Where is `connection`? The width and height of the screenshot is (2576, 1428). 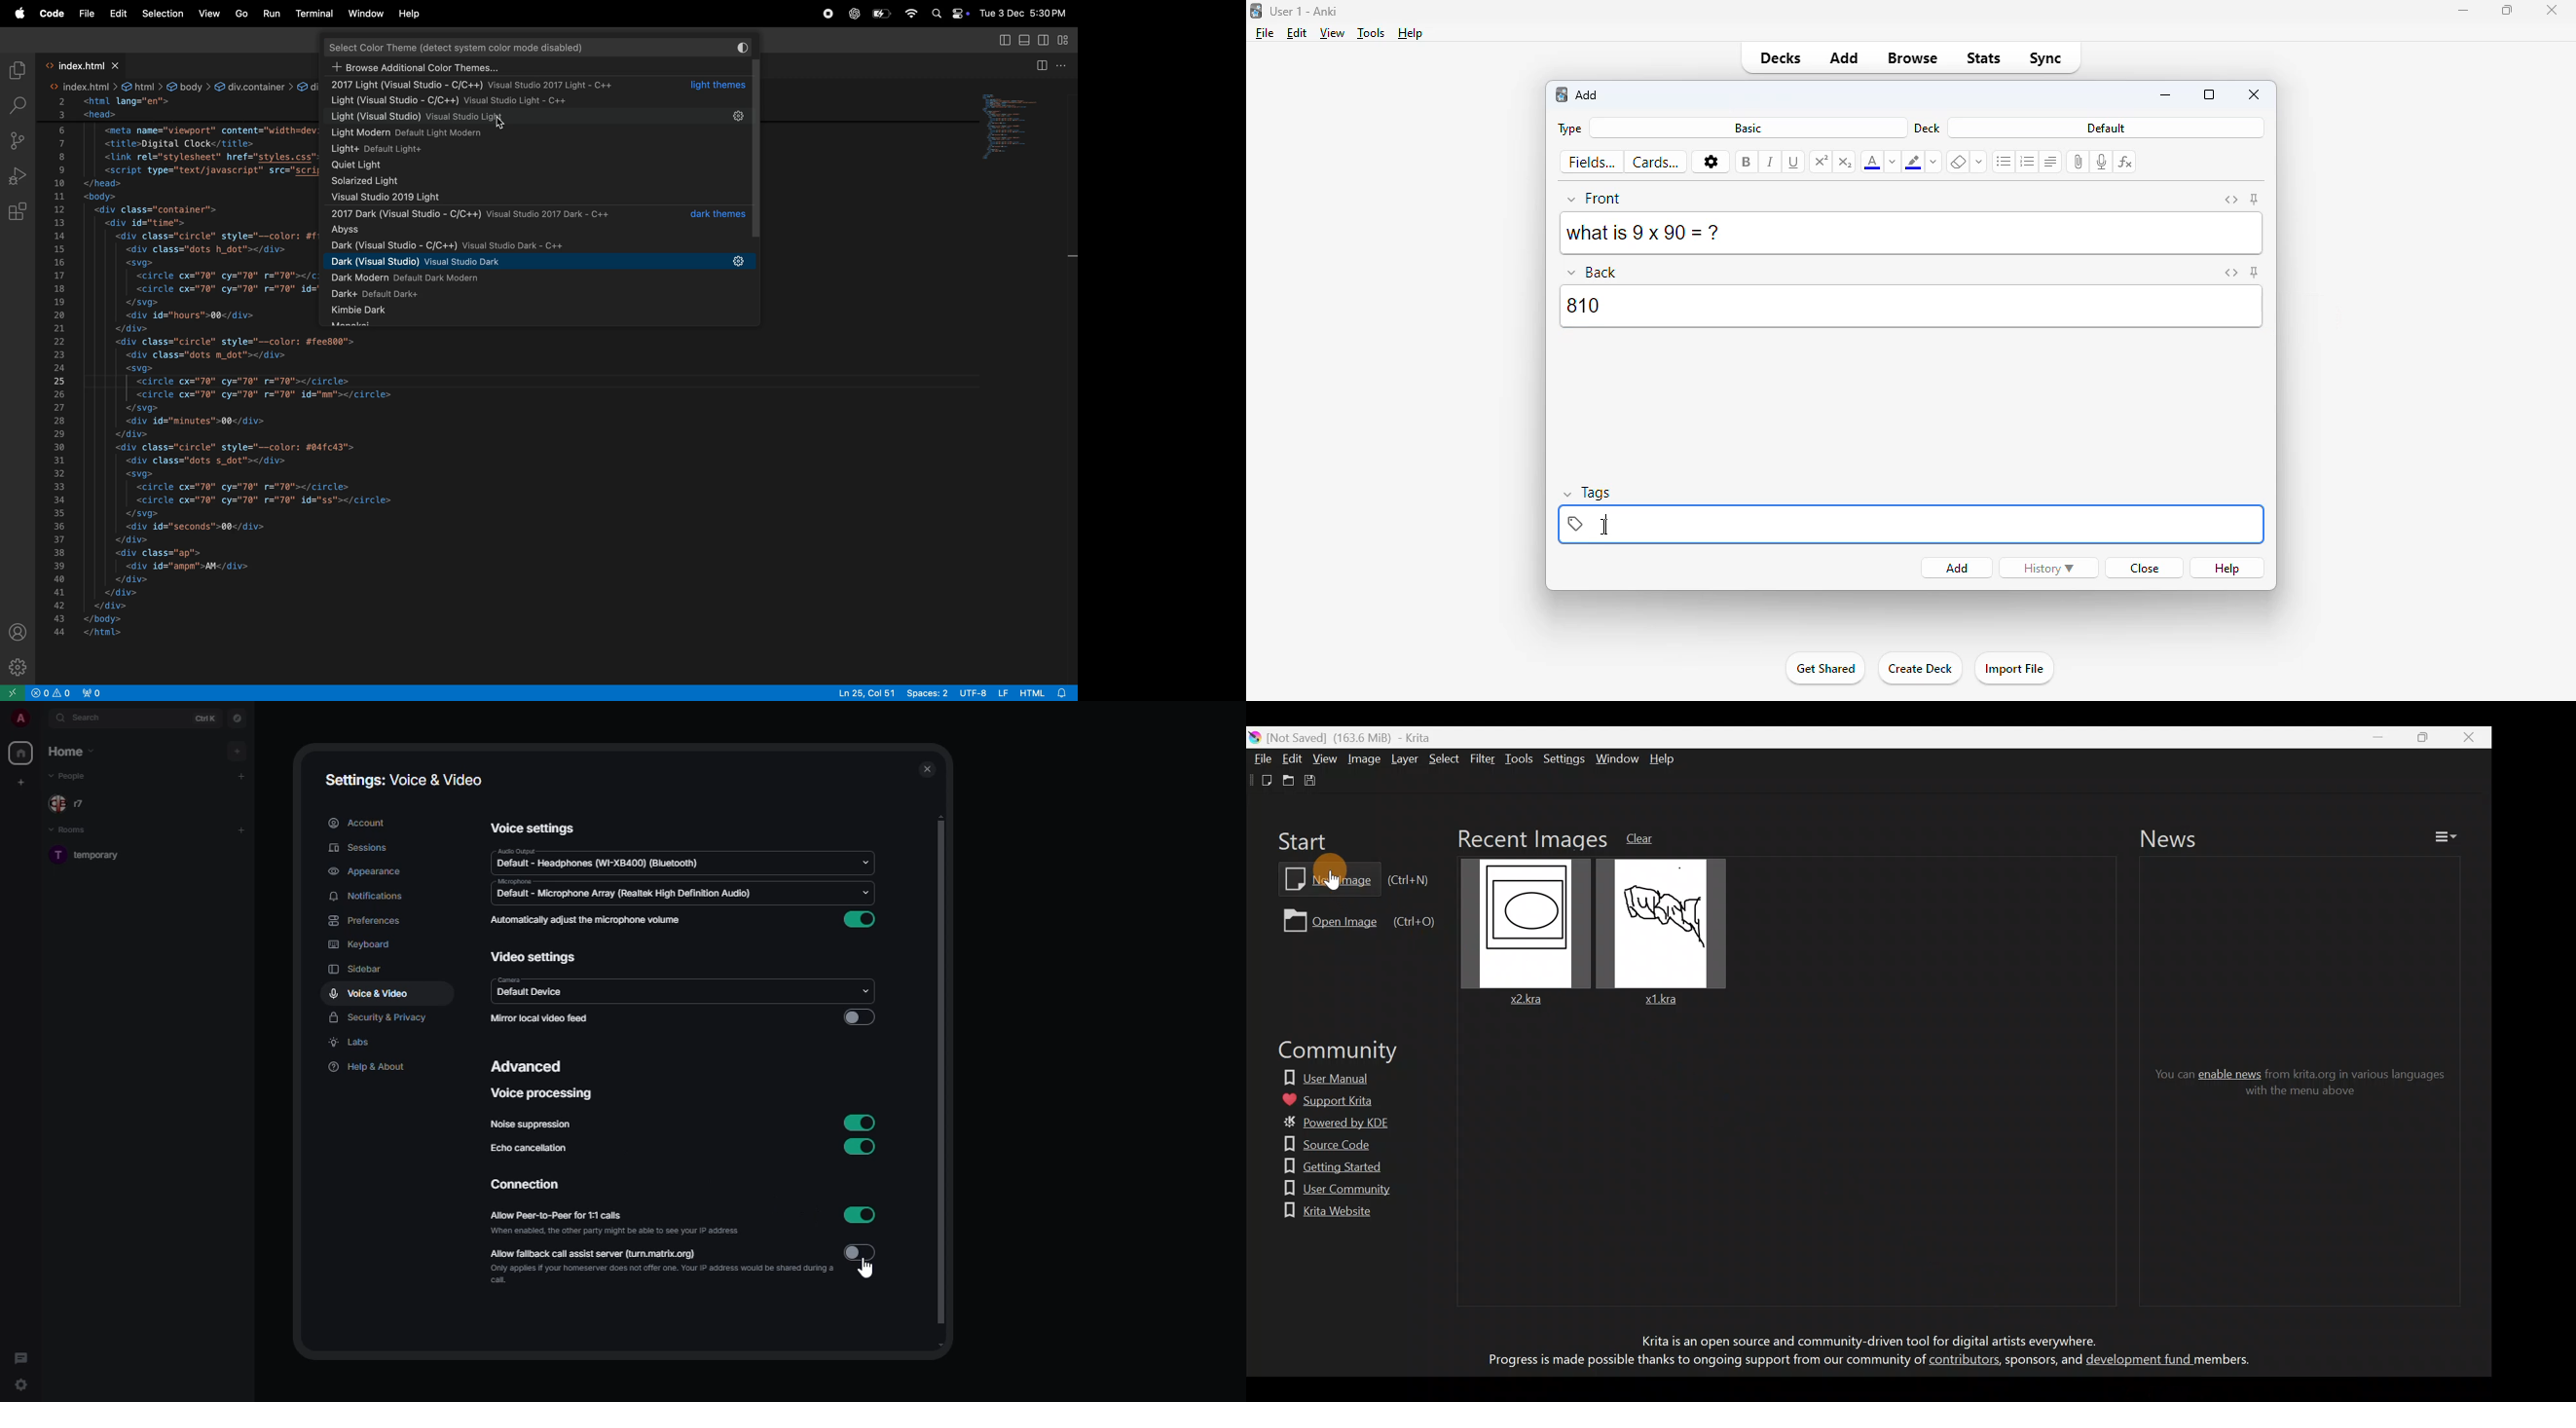
connection is located at coordinates (523, 1186).